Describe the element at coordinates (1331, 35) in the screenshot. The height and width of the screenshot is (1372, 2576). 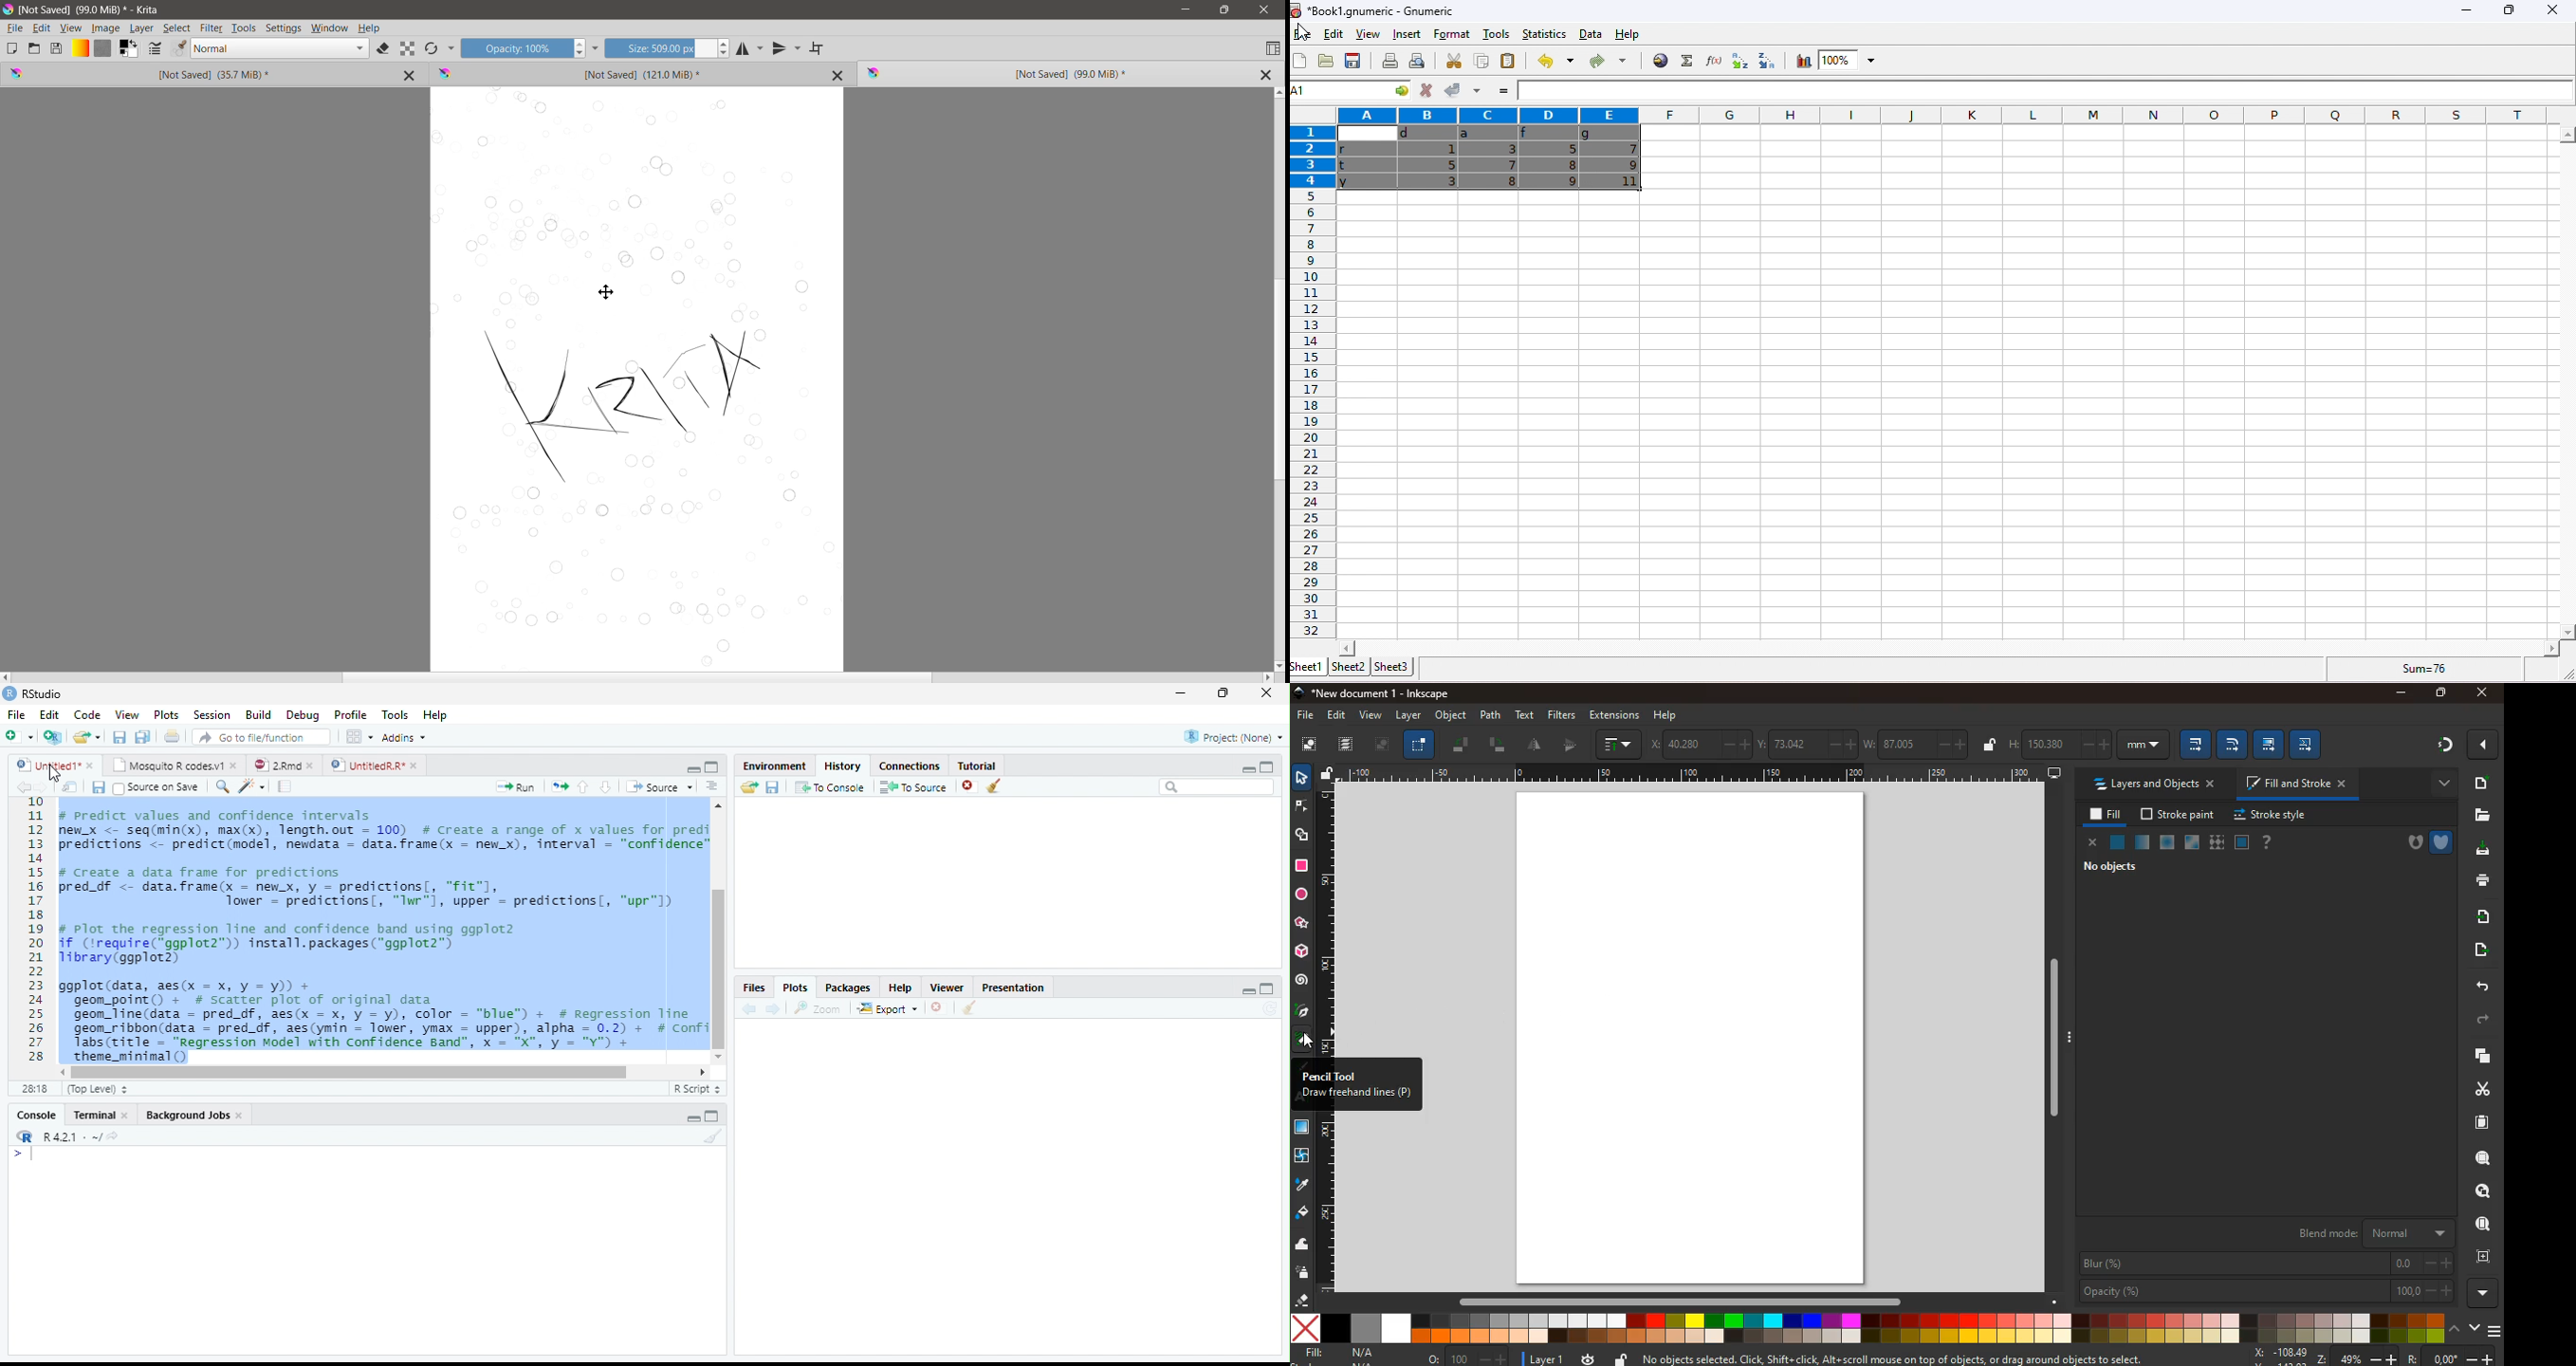
I see `edit` at that location.